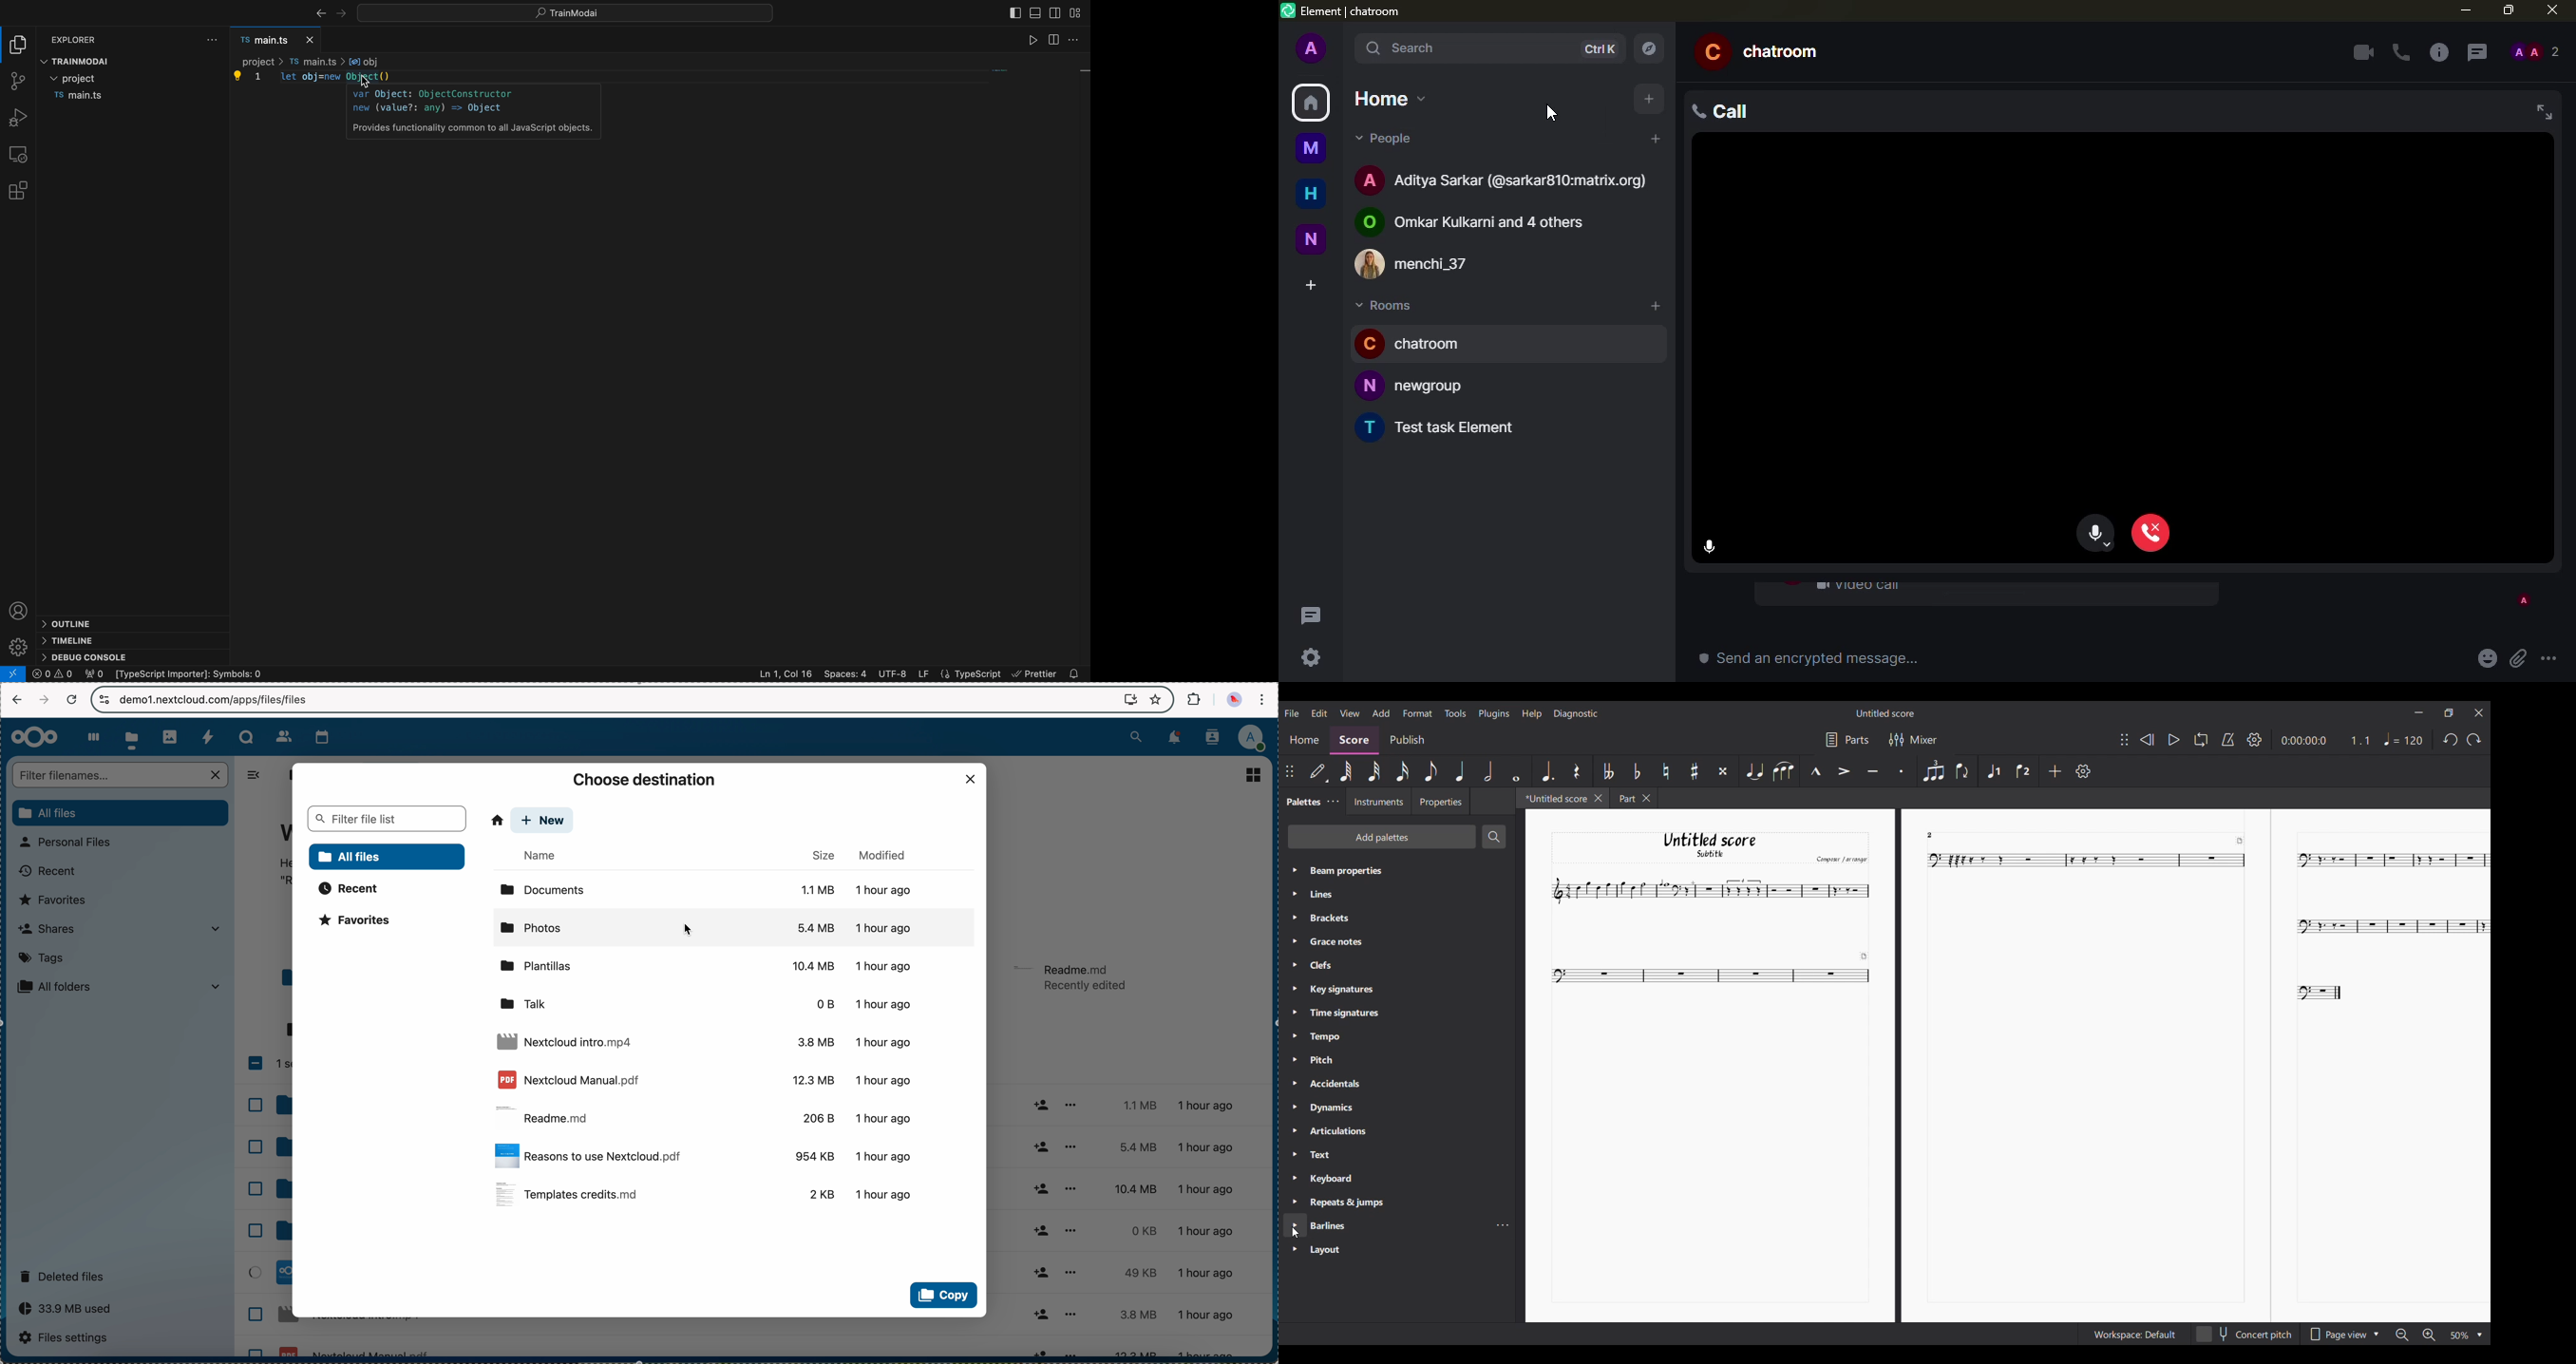 This screenshot has height=1372, width=2576. I want to click on personal files, so click(71, 842).